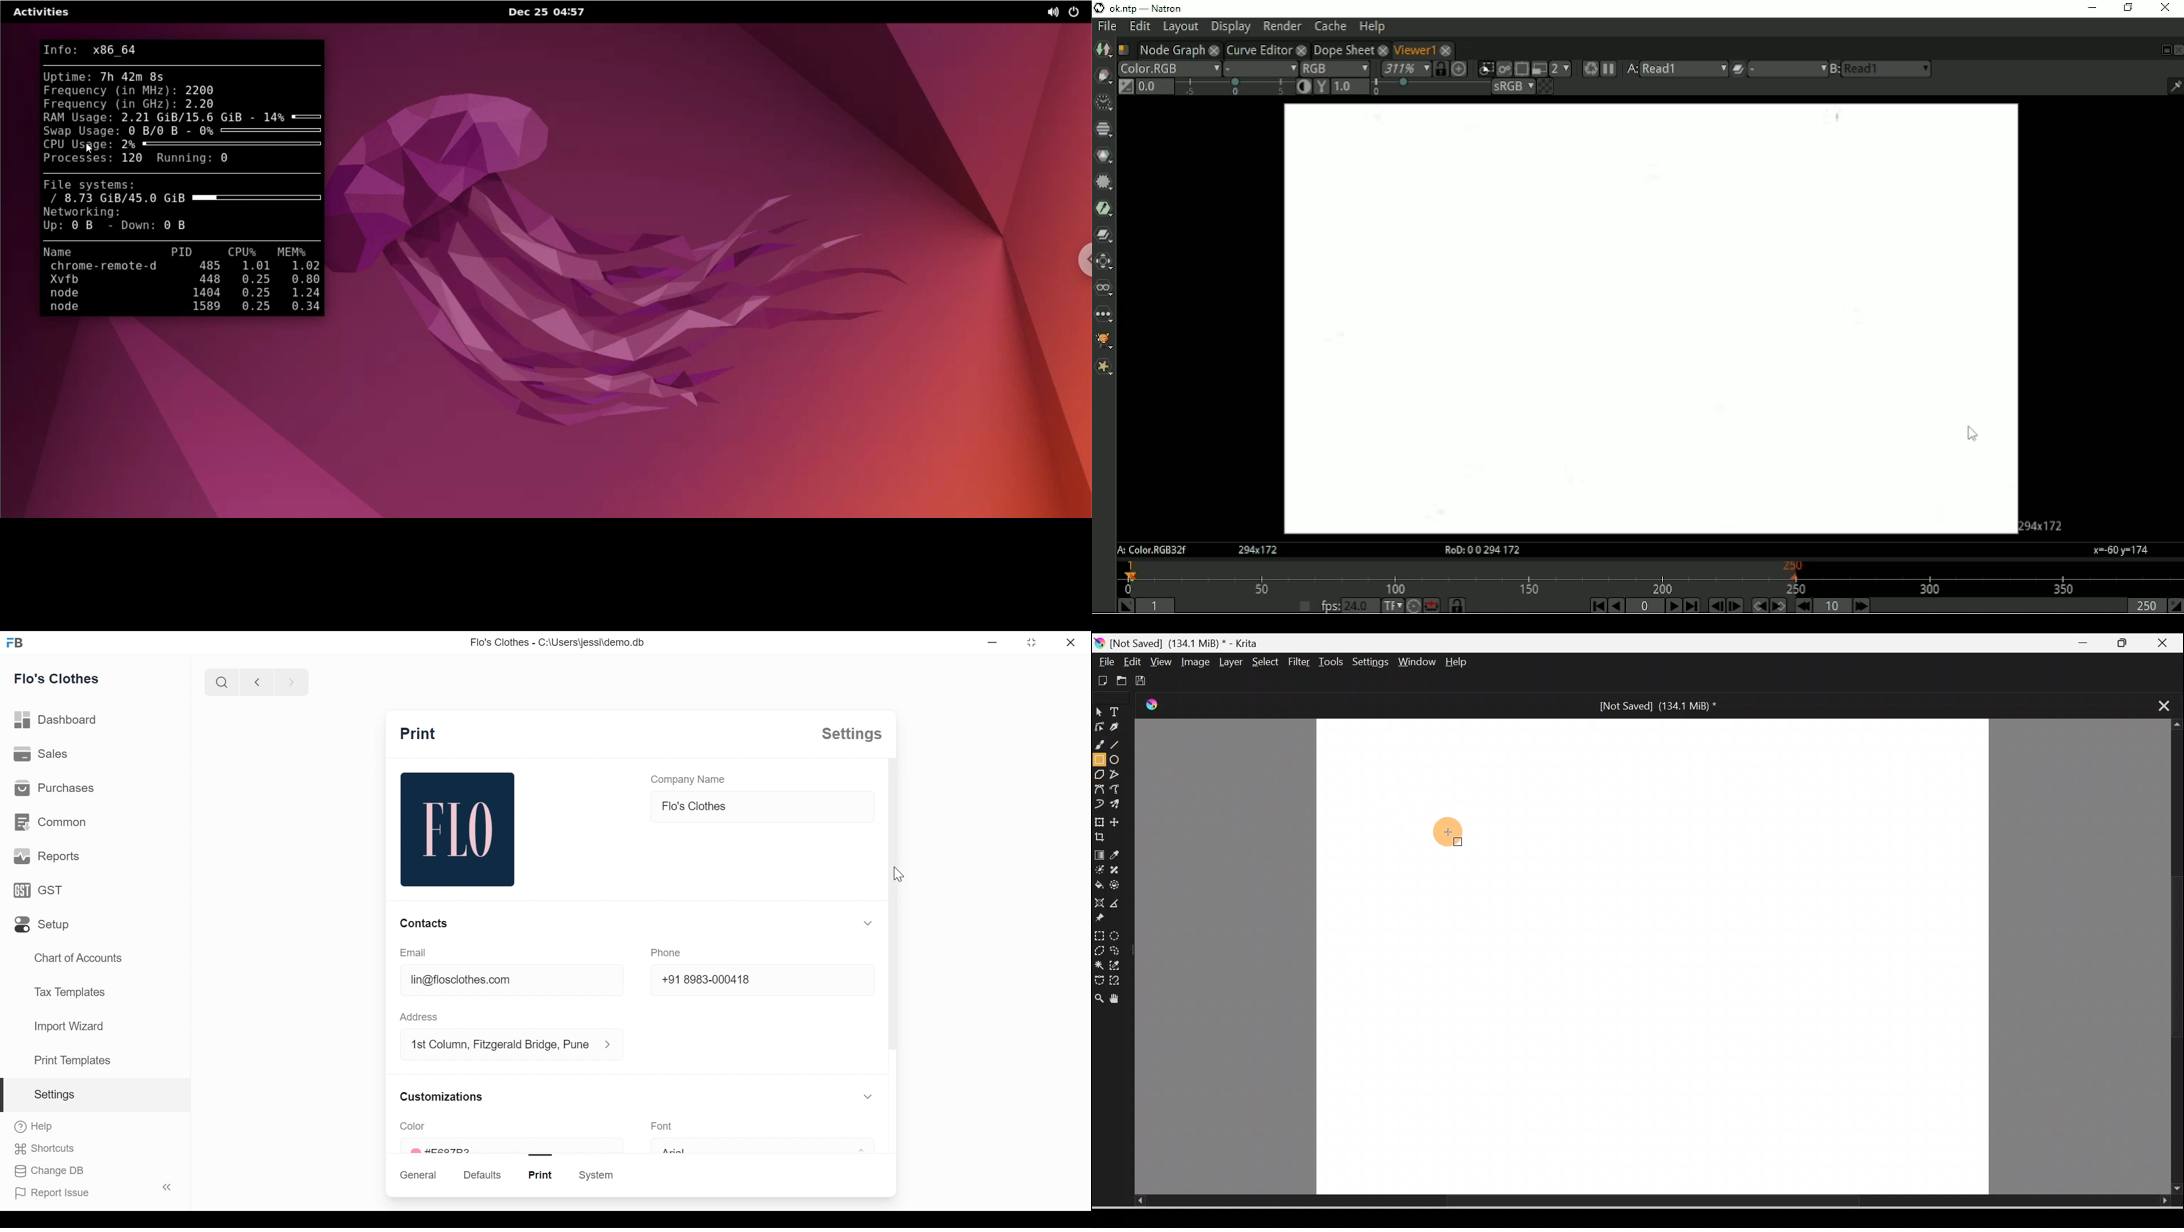 The height and width of the screenshot is (1232, 2184). I want to click on previous, so click(257, 682).